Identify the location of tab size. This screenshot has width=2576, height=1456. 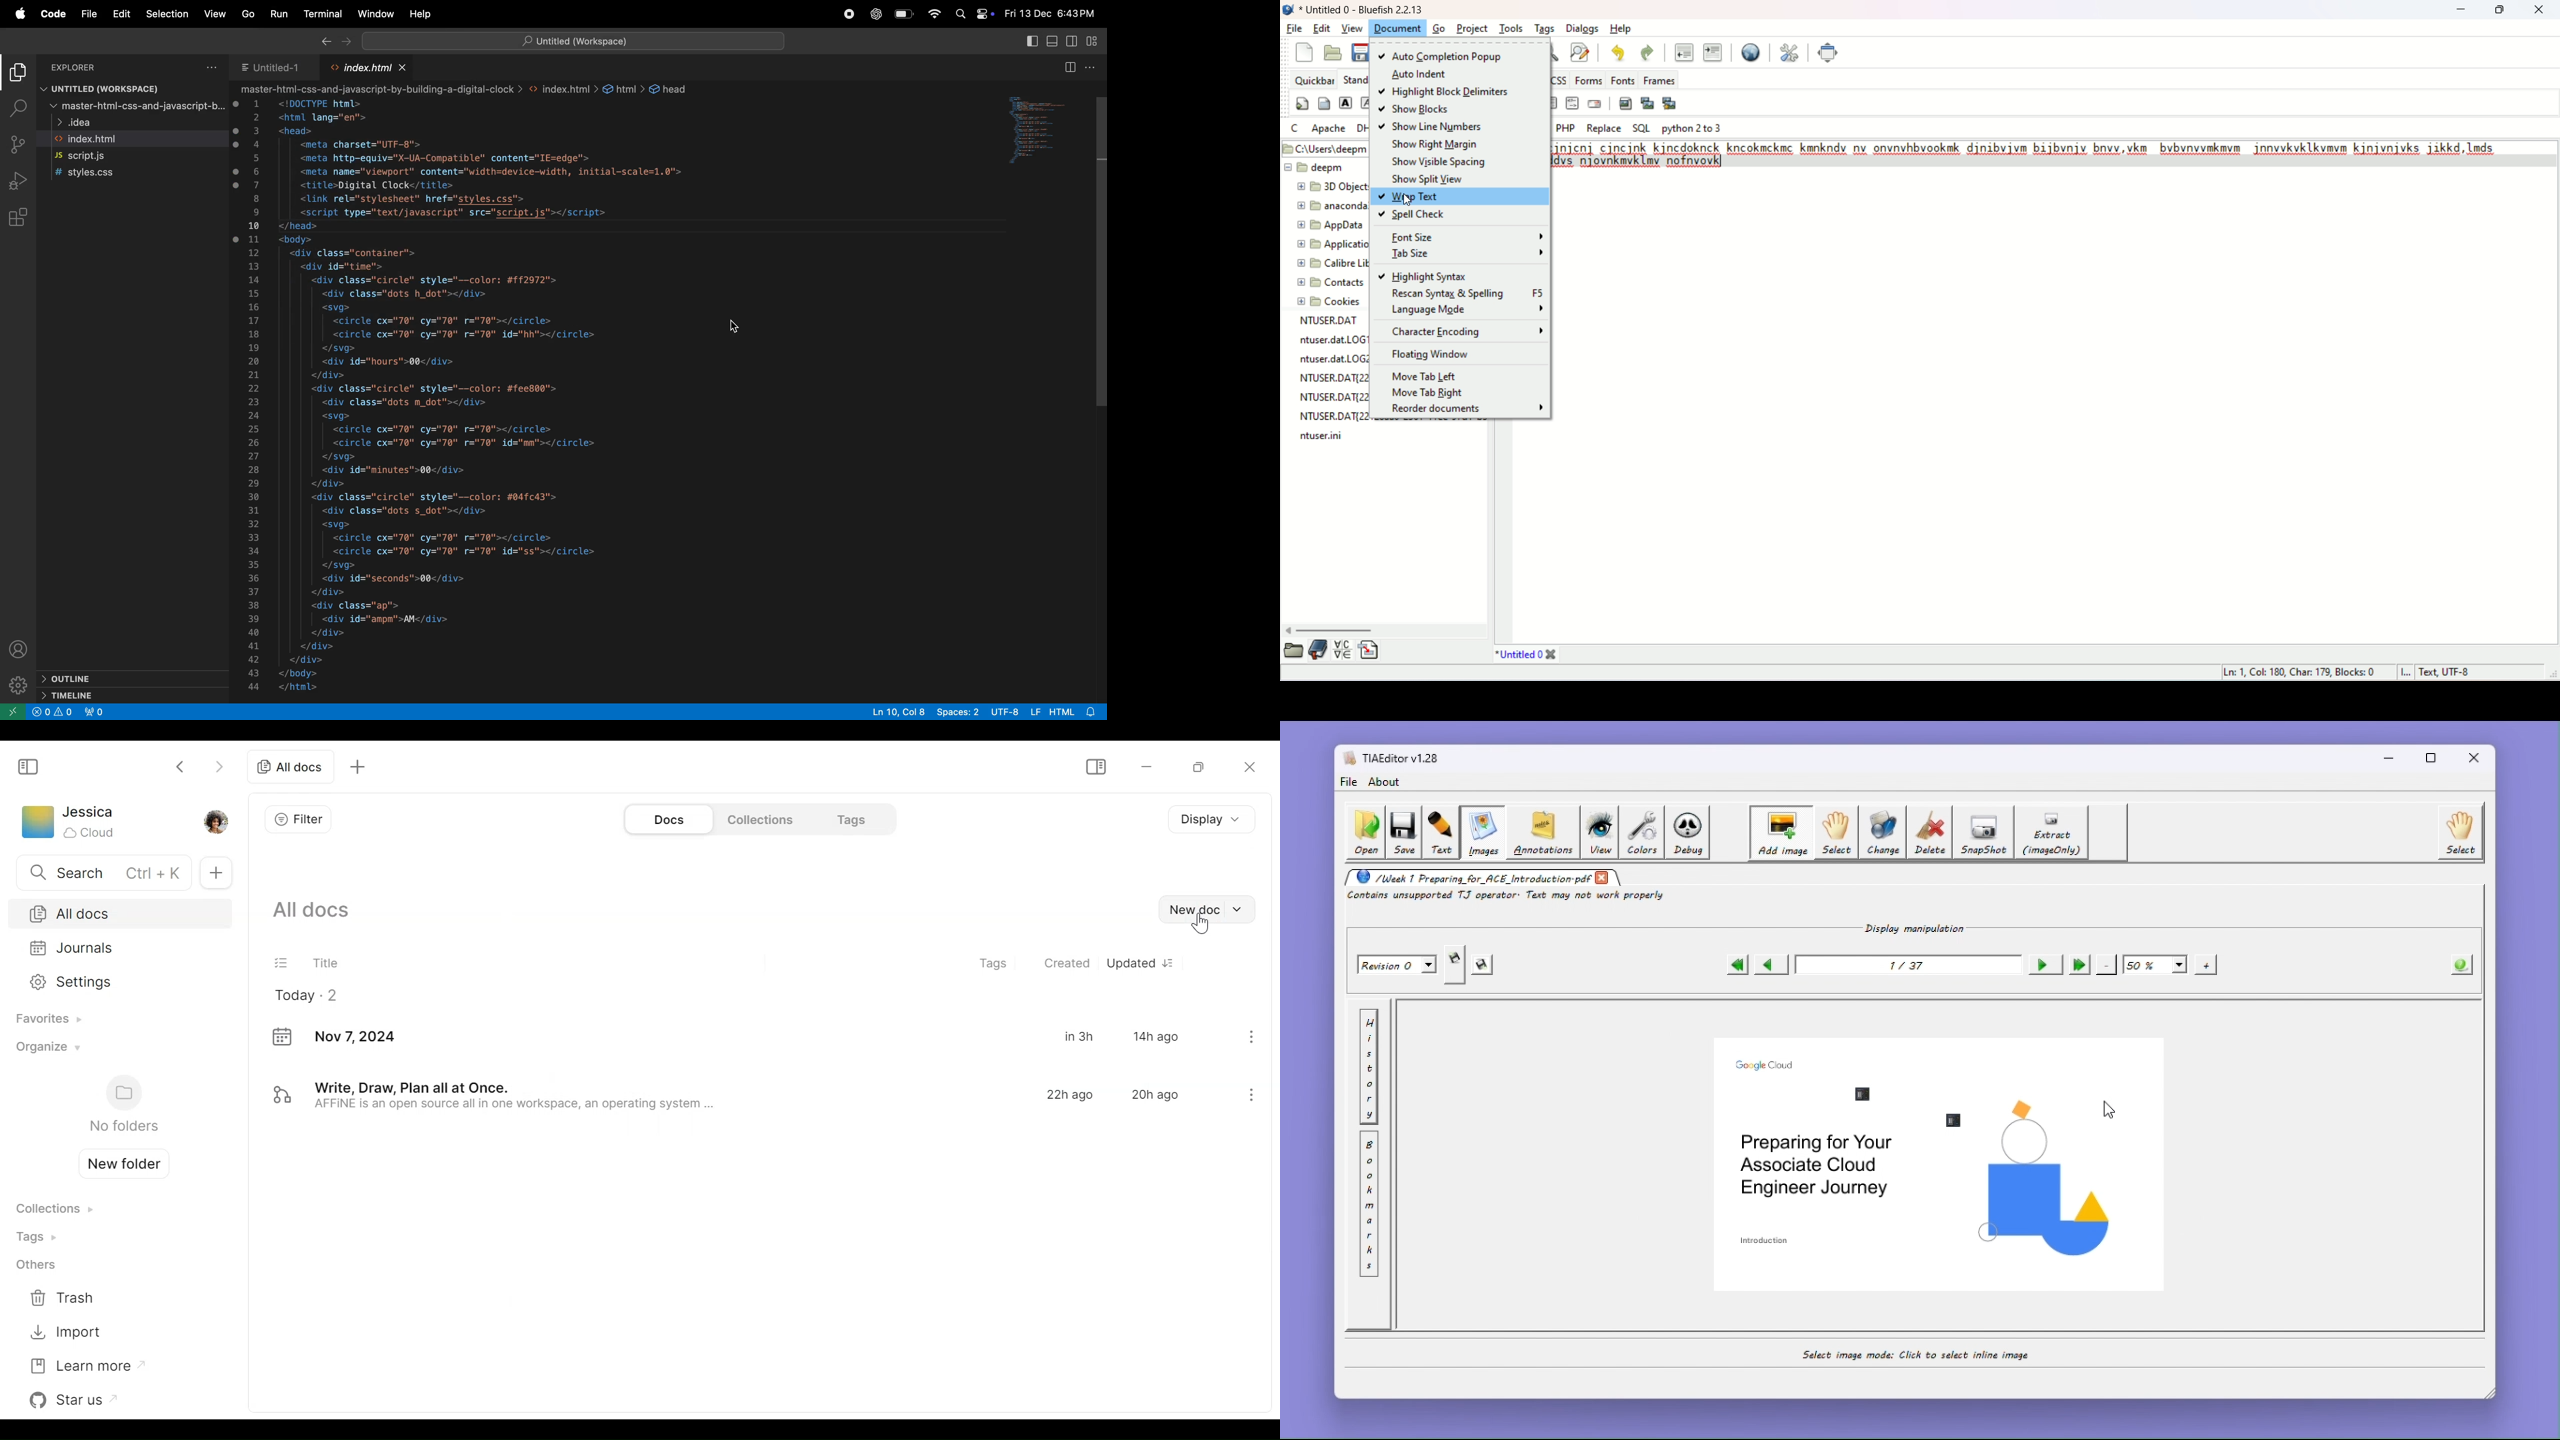
(1467, 253).